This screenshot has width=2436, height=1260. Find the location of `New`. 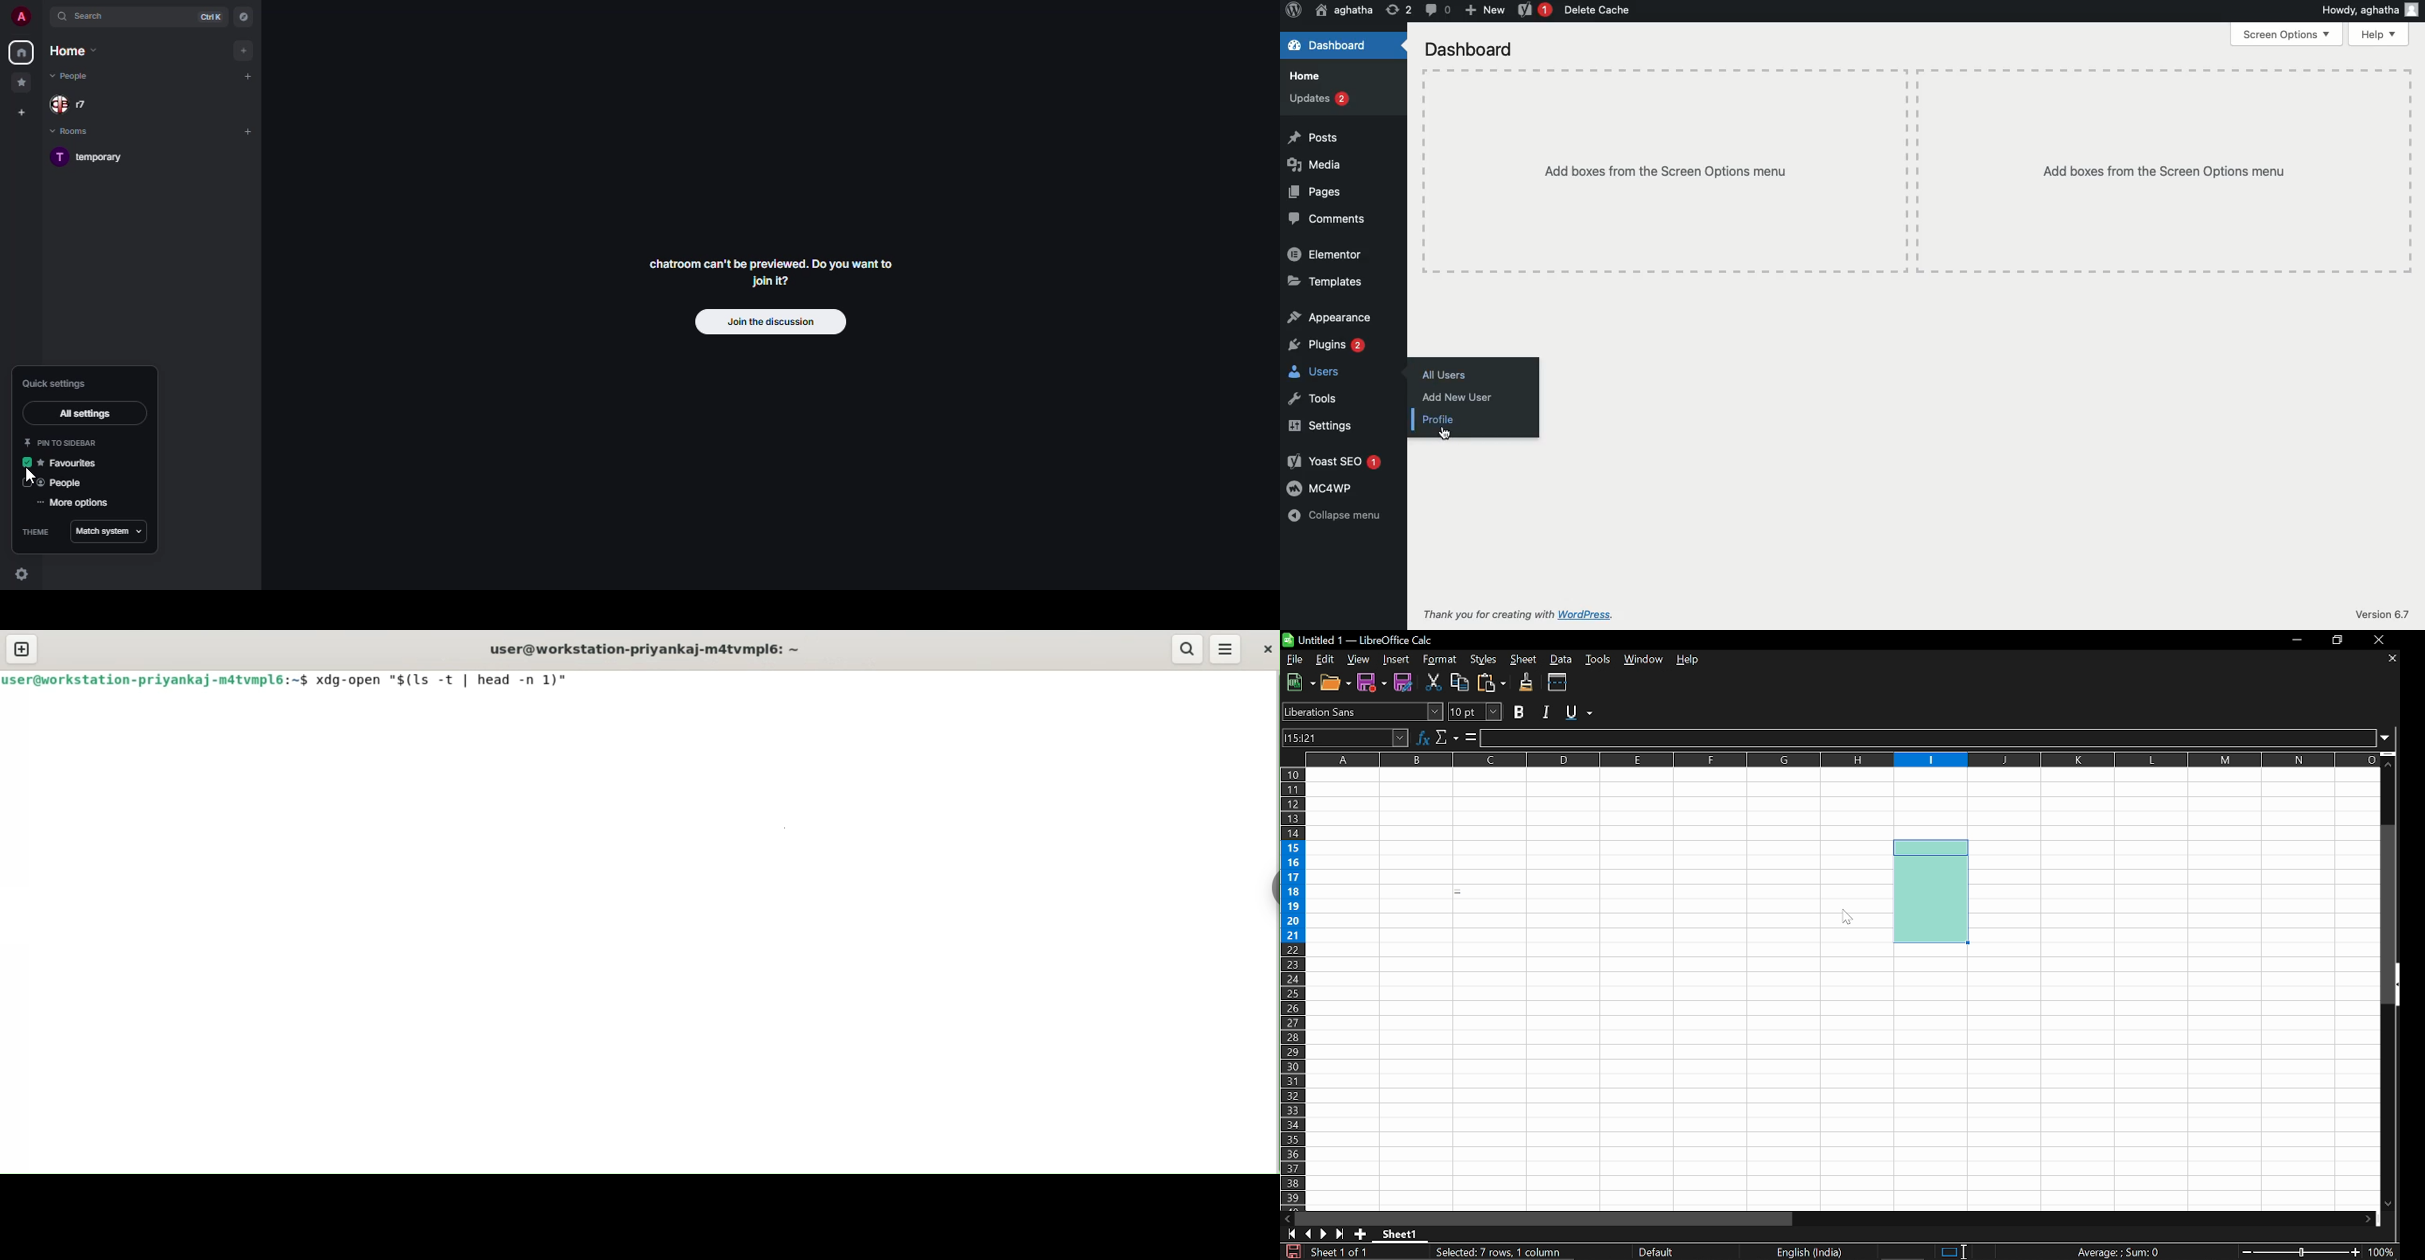

New is located at coordinates (1484, 9).